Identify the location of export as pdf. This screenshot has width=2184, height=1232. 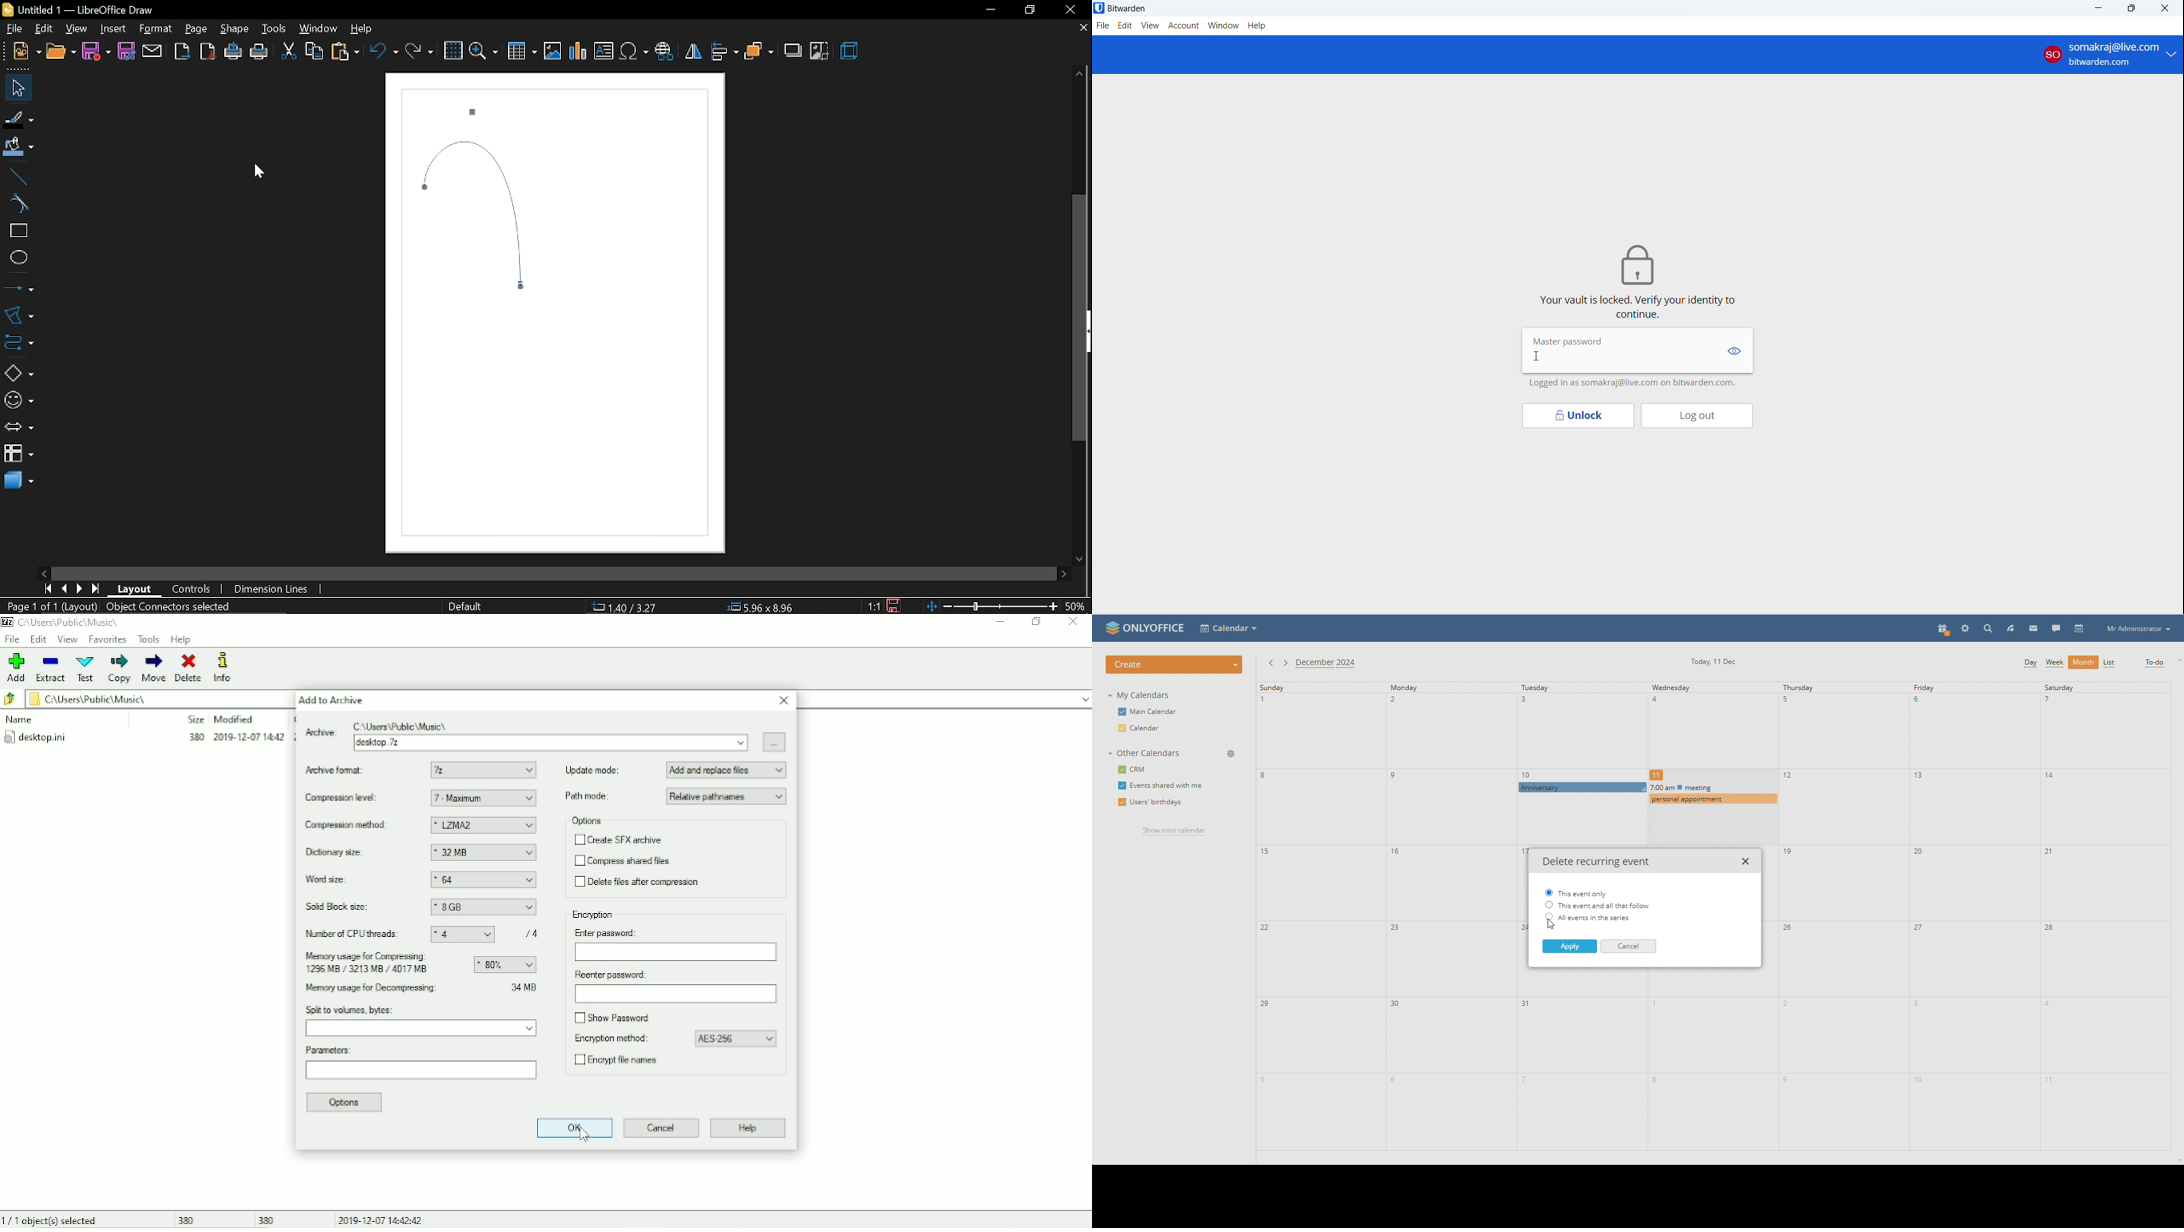
(208, 53).